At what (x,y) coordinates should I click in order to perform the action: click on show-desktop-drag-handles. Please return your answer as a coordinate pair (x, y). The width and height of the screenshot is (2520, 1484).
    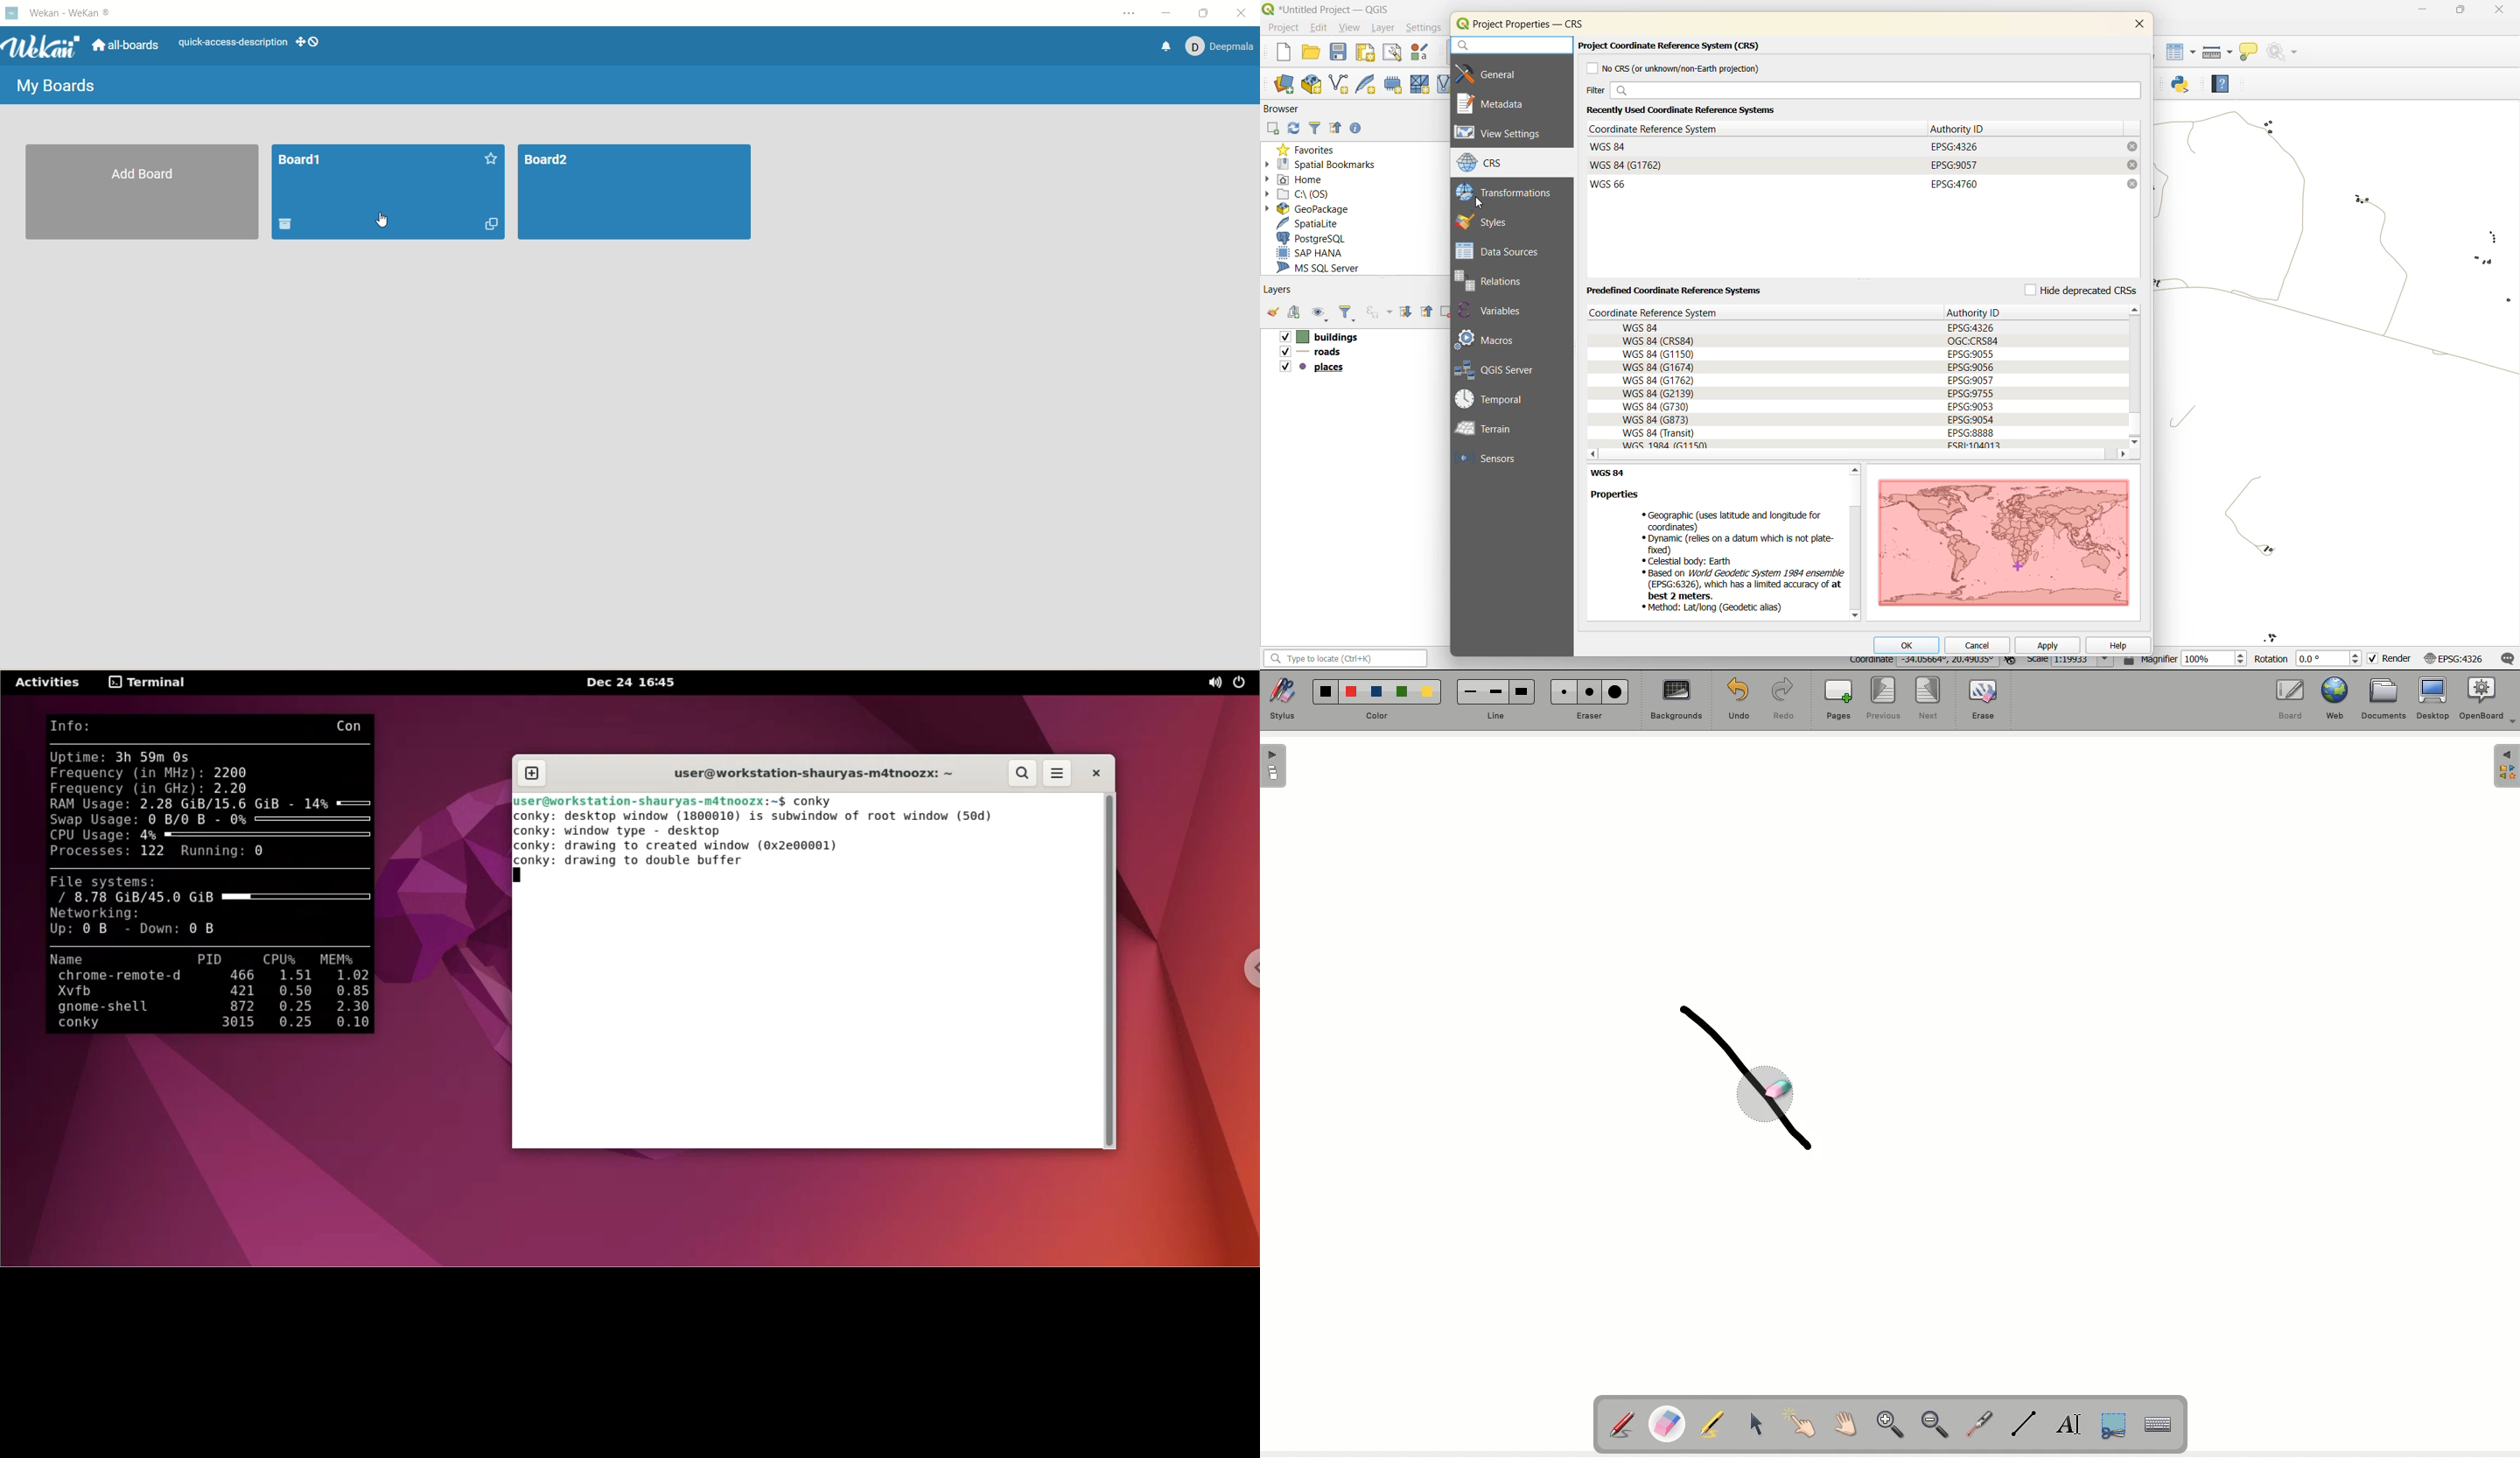
    Looking at the image, I should click on (314, 42).